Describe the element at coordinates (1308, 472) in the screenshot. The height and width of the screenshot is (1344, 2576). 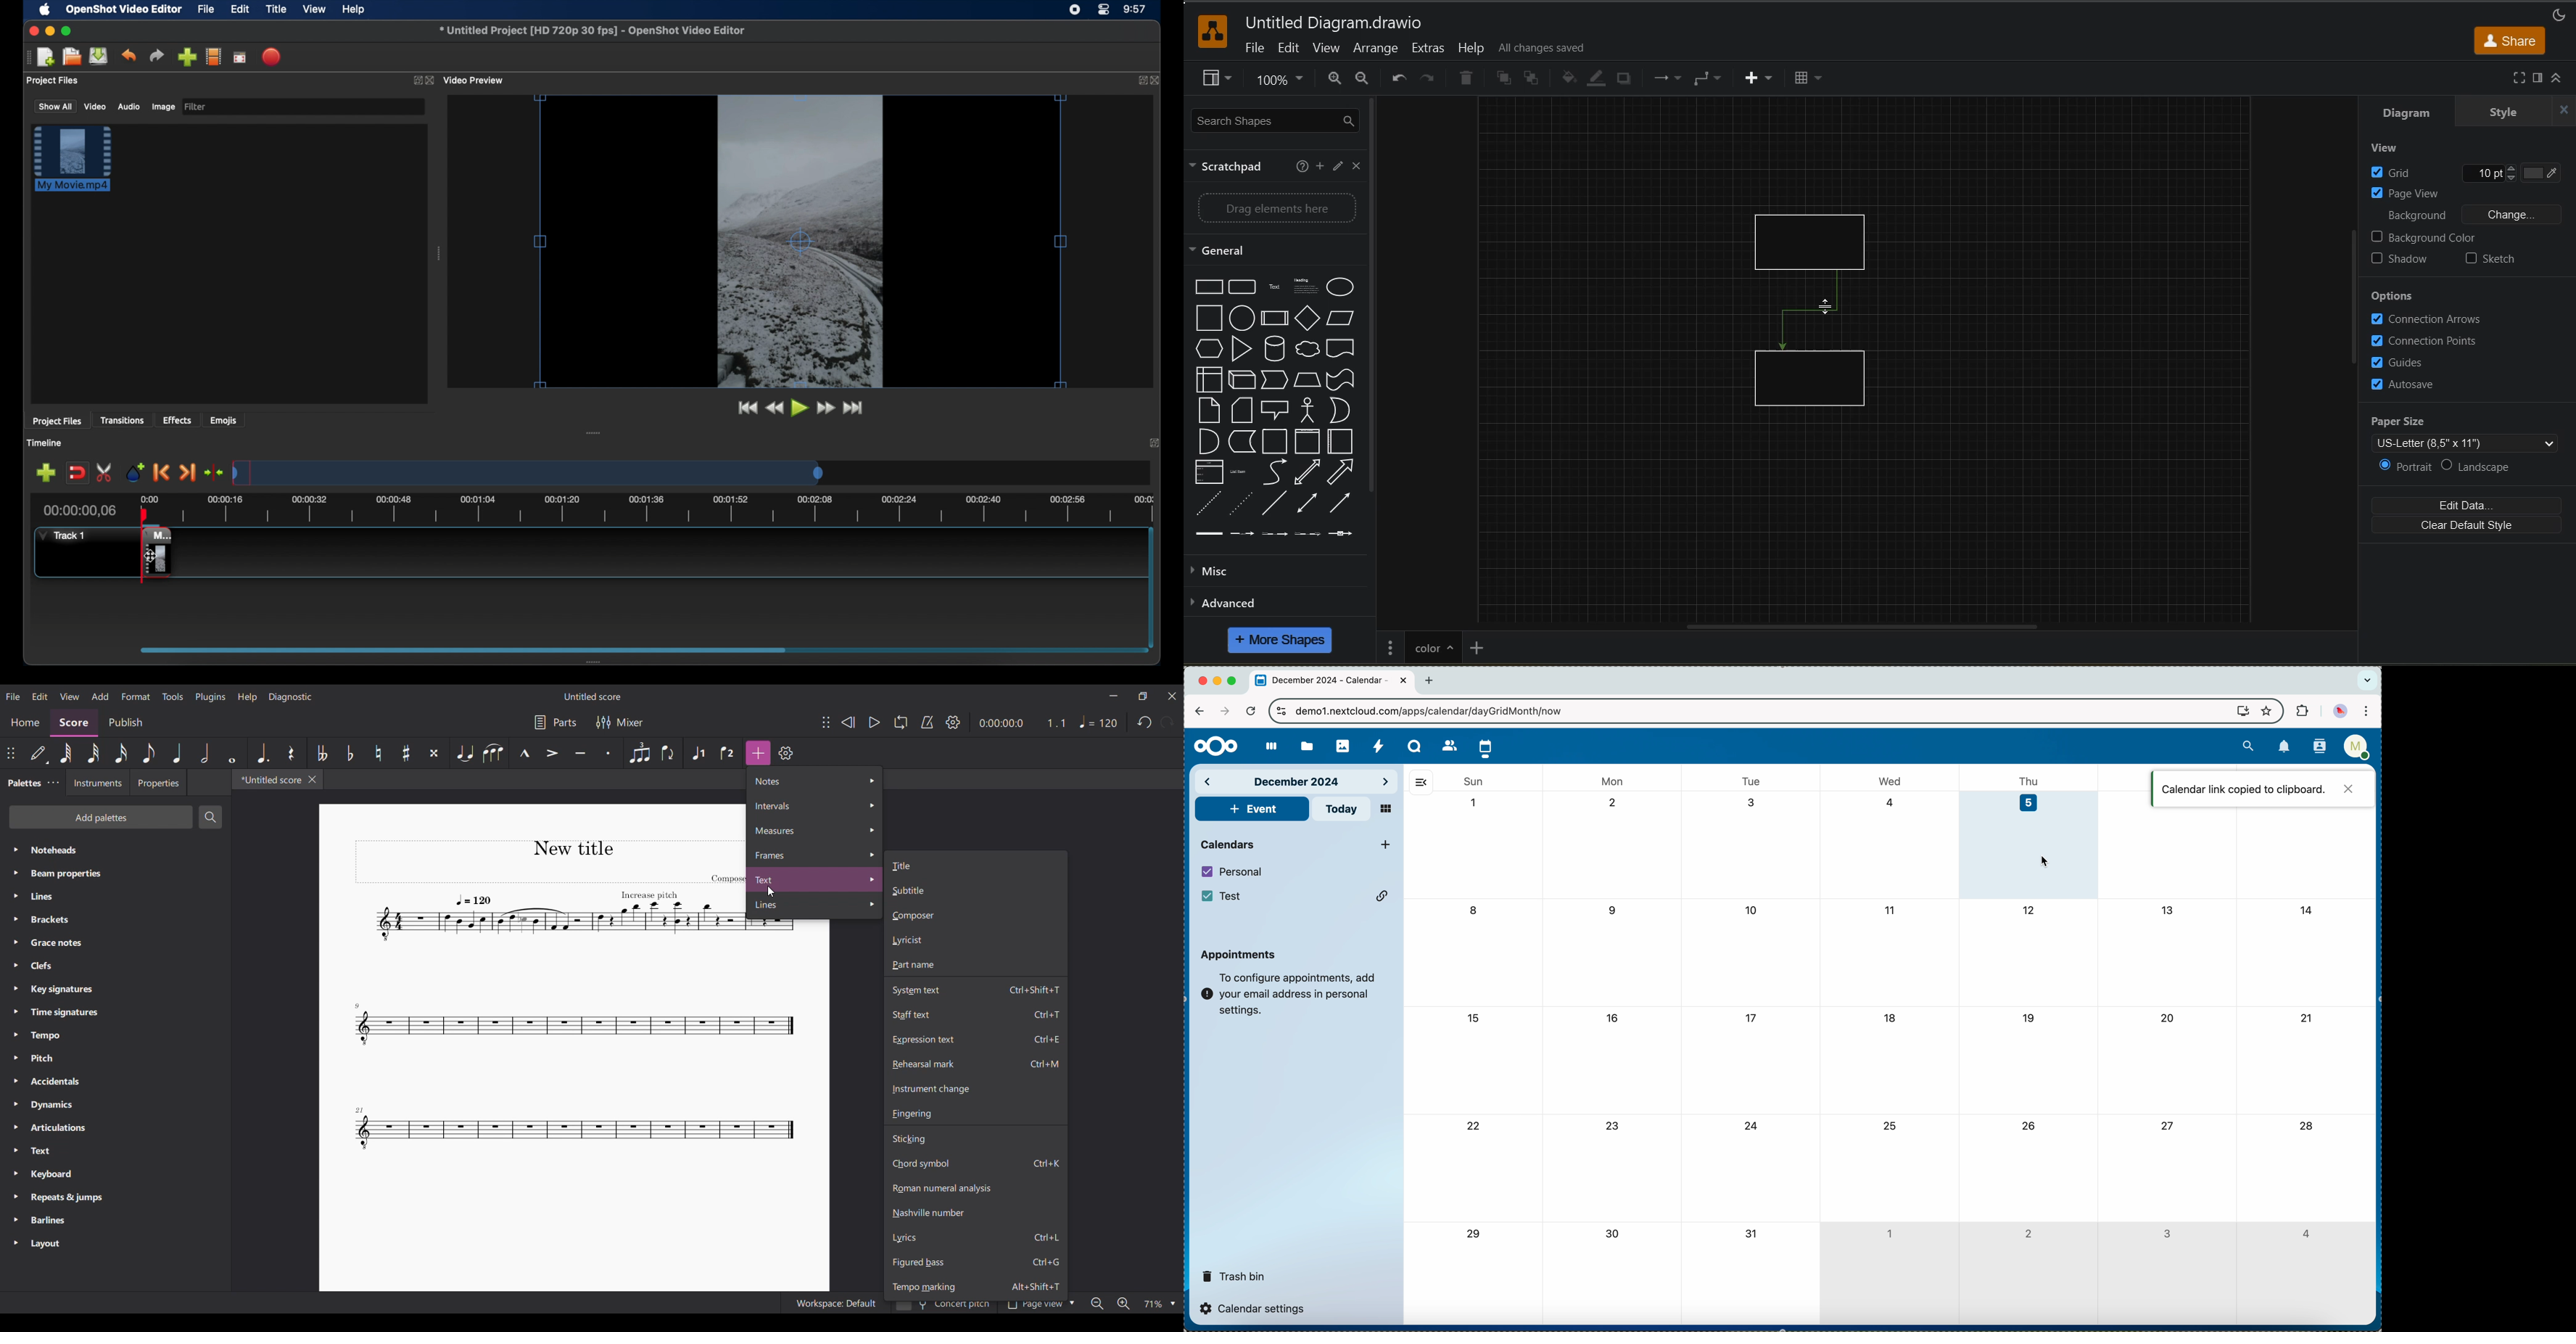
I see `Bidirectional Arrow` at that location.